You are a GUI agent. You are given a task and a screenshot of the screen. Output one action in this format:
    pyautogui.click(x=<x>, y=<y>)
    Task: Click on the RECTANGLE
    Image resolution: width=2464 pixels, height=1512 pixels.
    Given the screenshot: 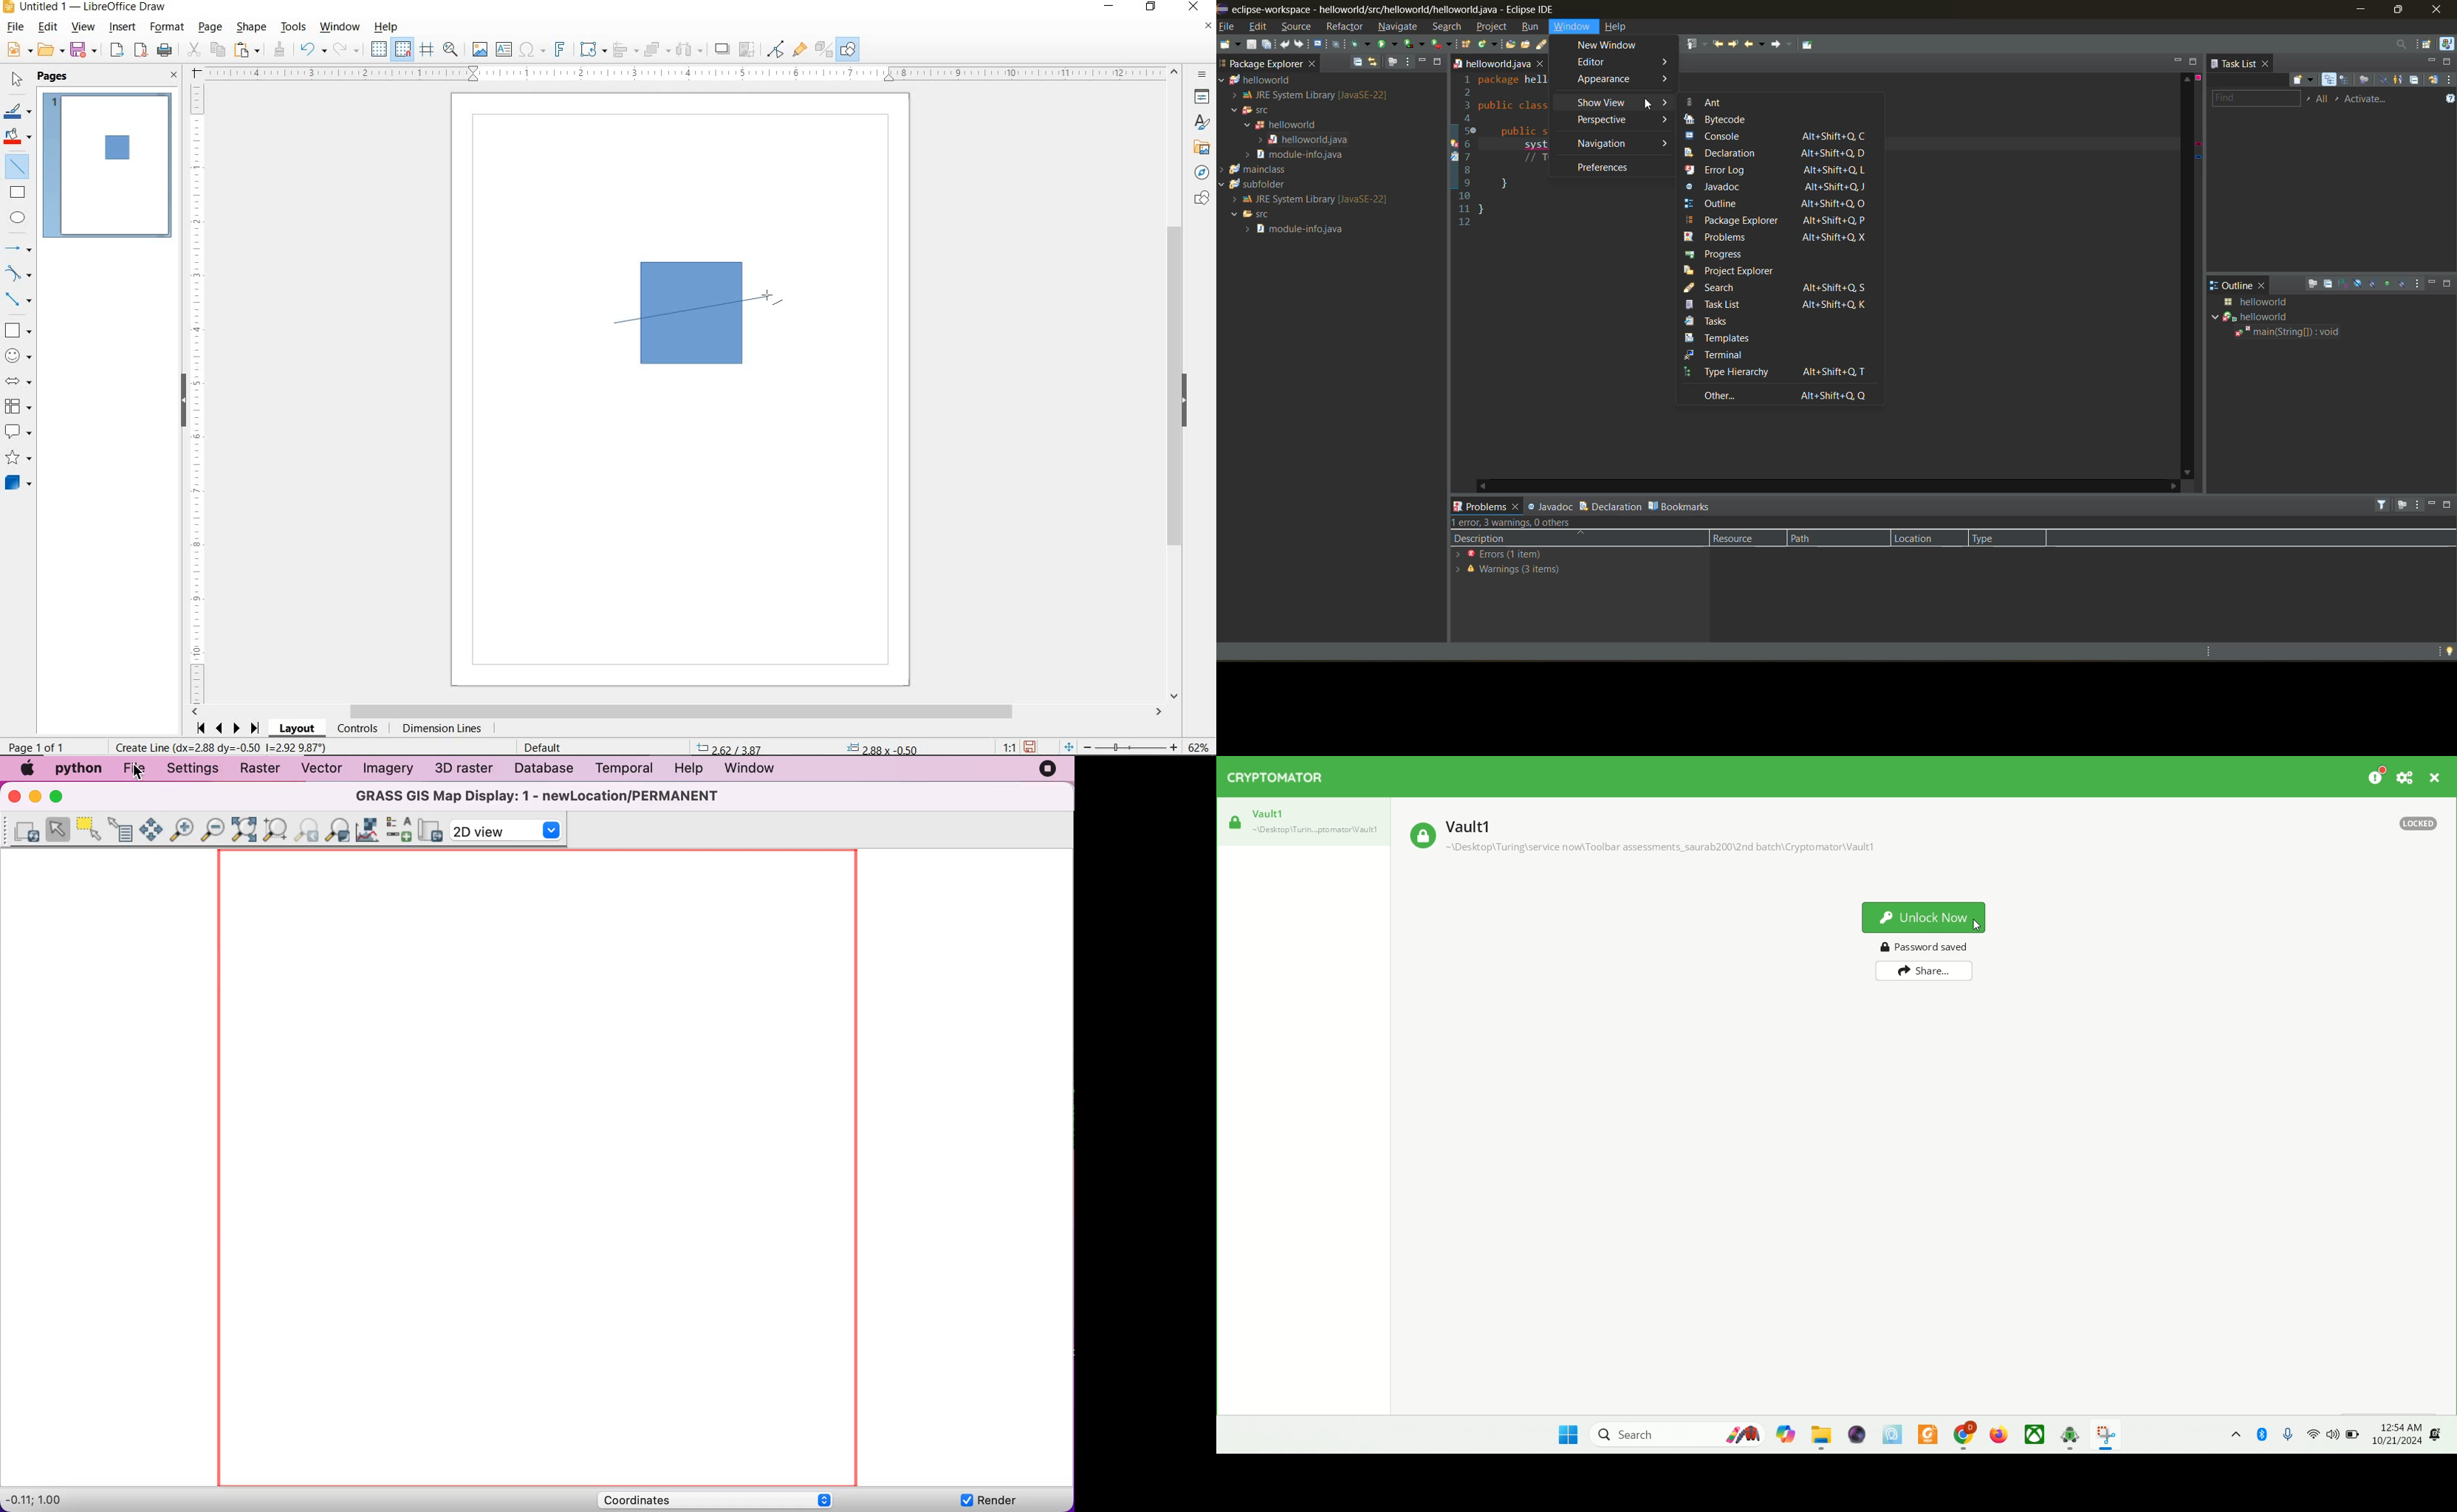 What is the action you would take?
    pyautogui.click(x=18, y=192)
    